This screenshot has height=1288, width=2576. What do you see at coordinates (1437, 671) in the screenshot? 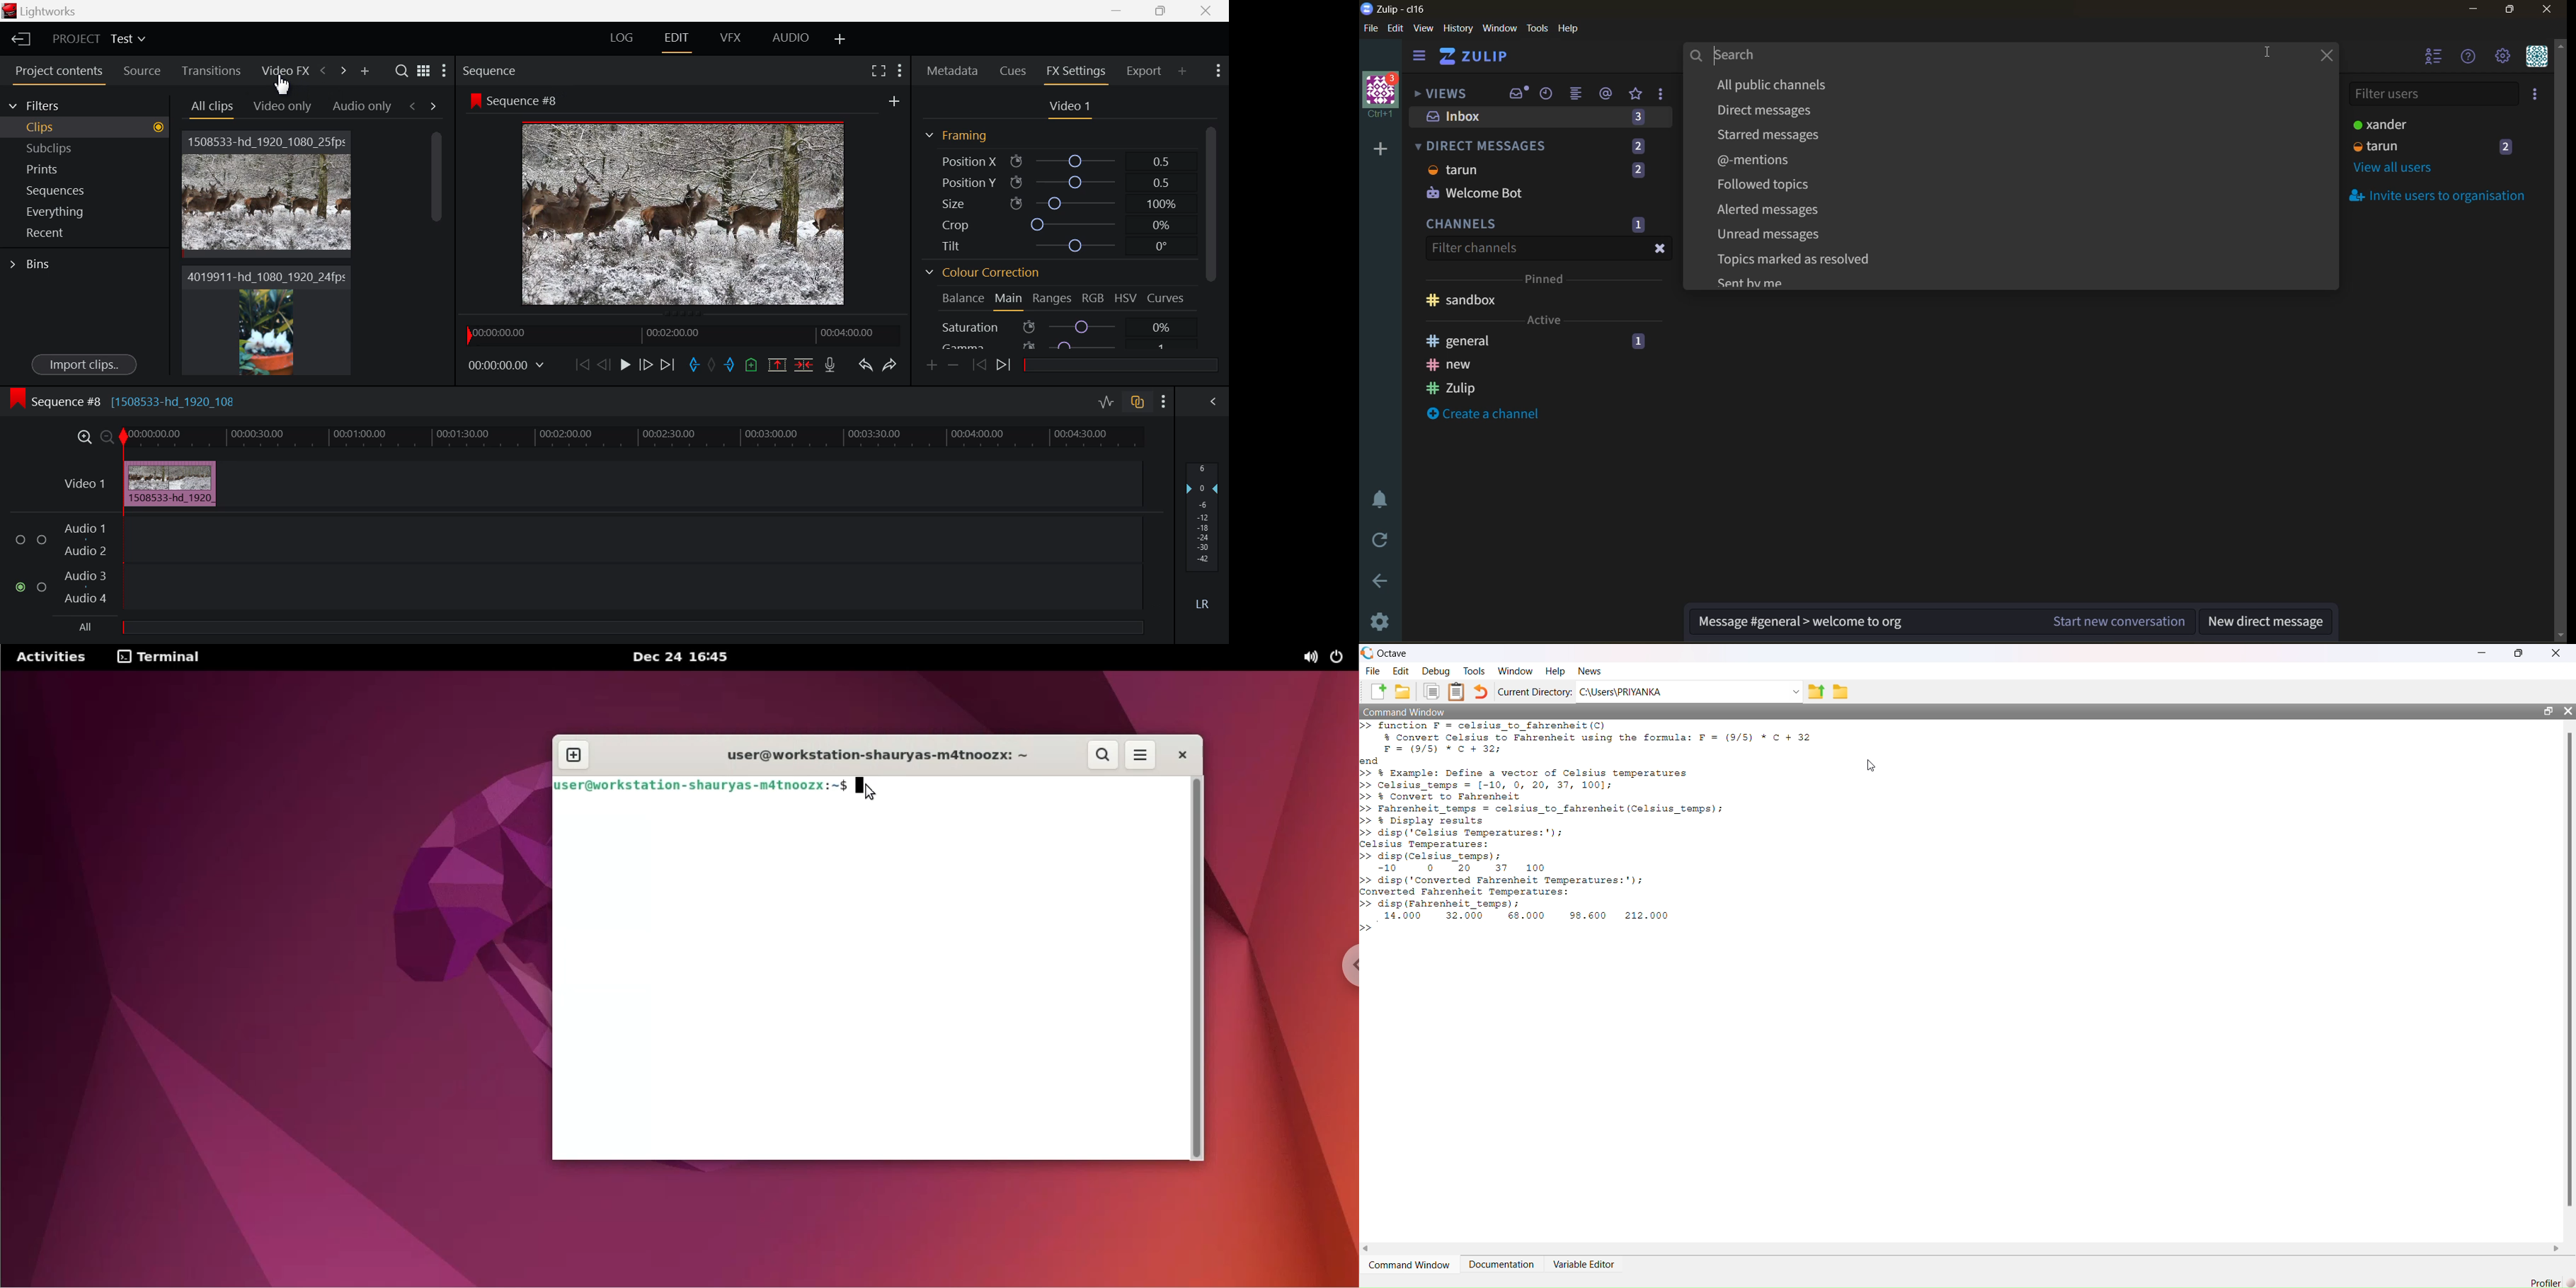
I see `Debug` at bounding box center [1437, 671].